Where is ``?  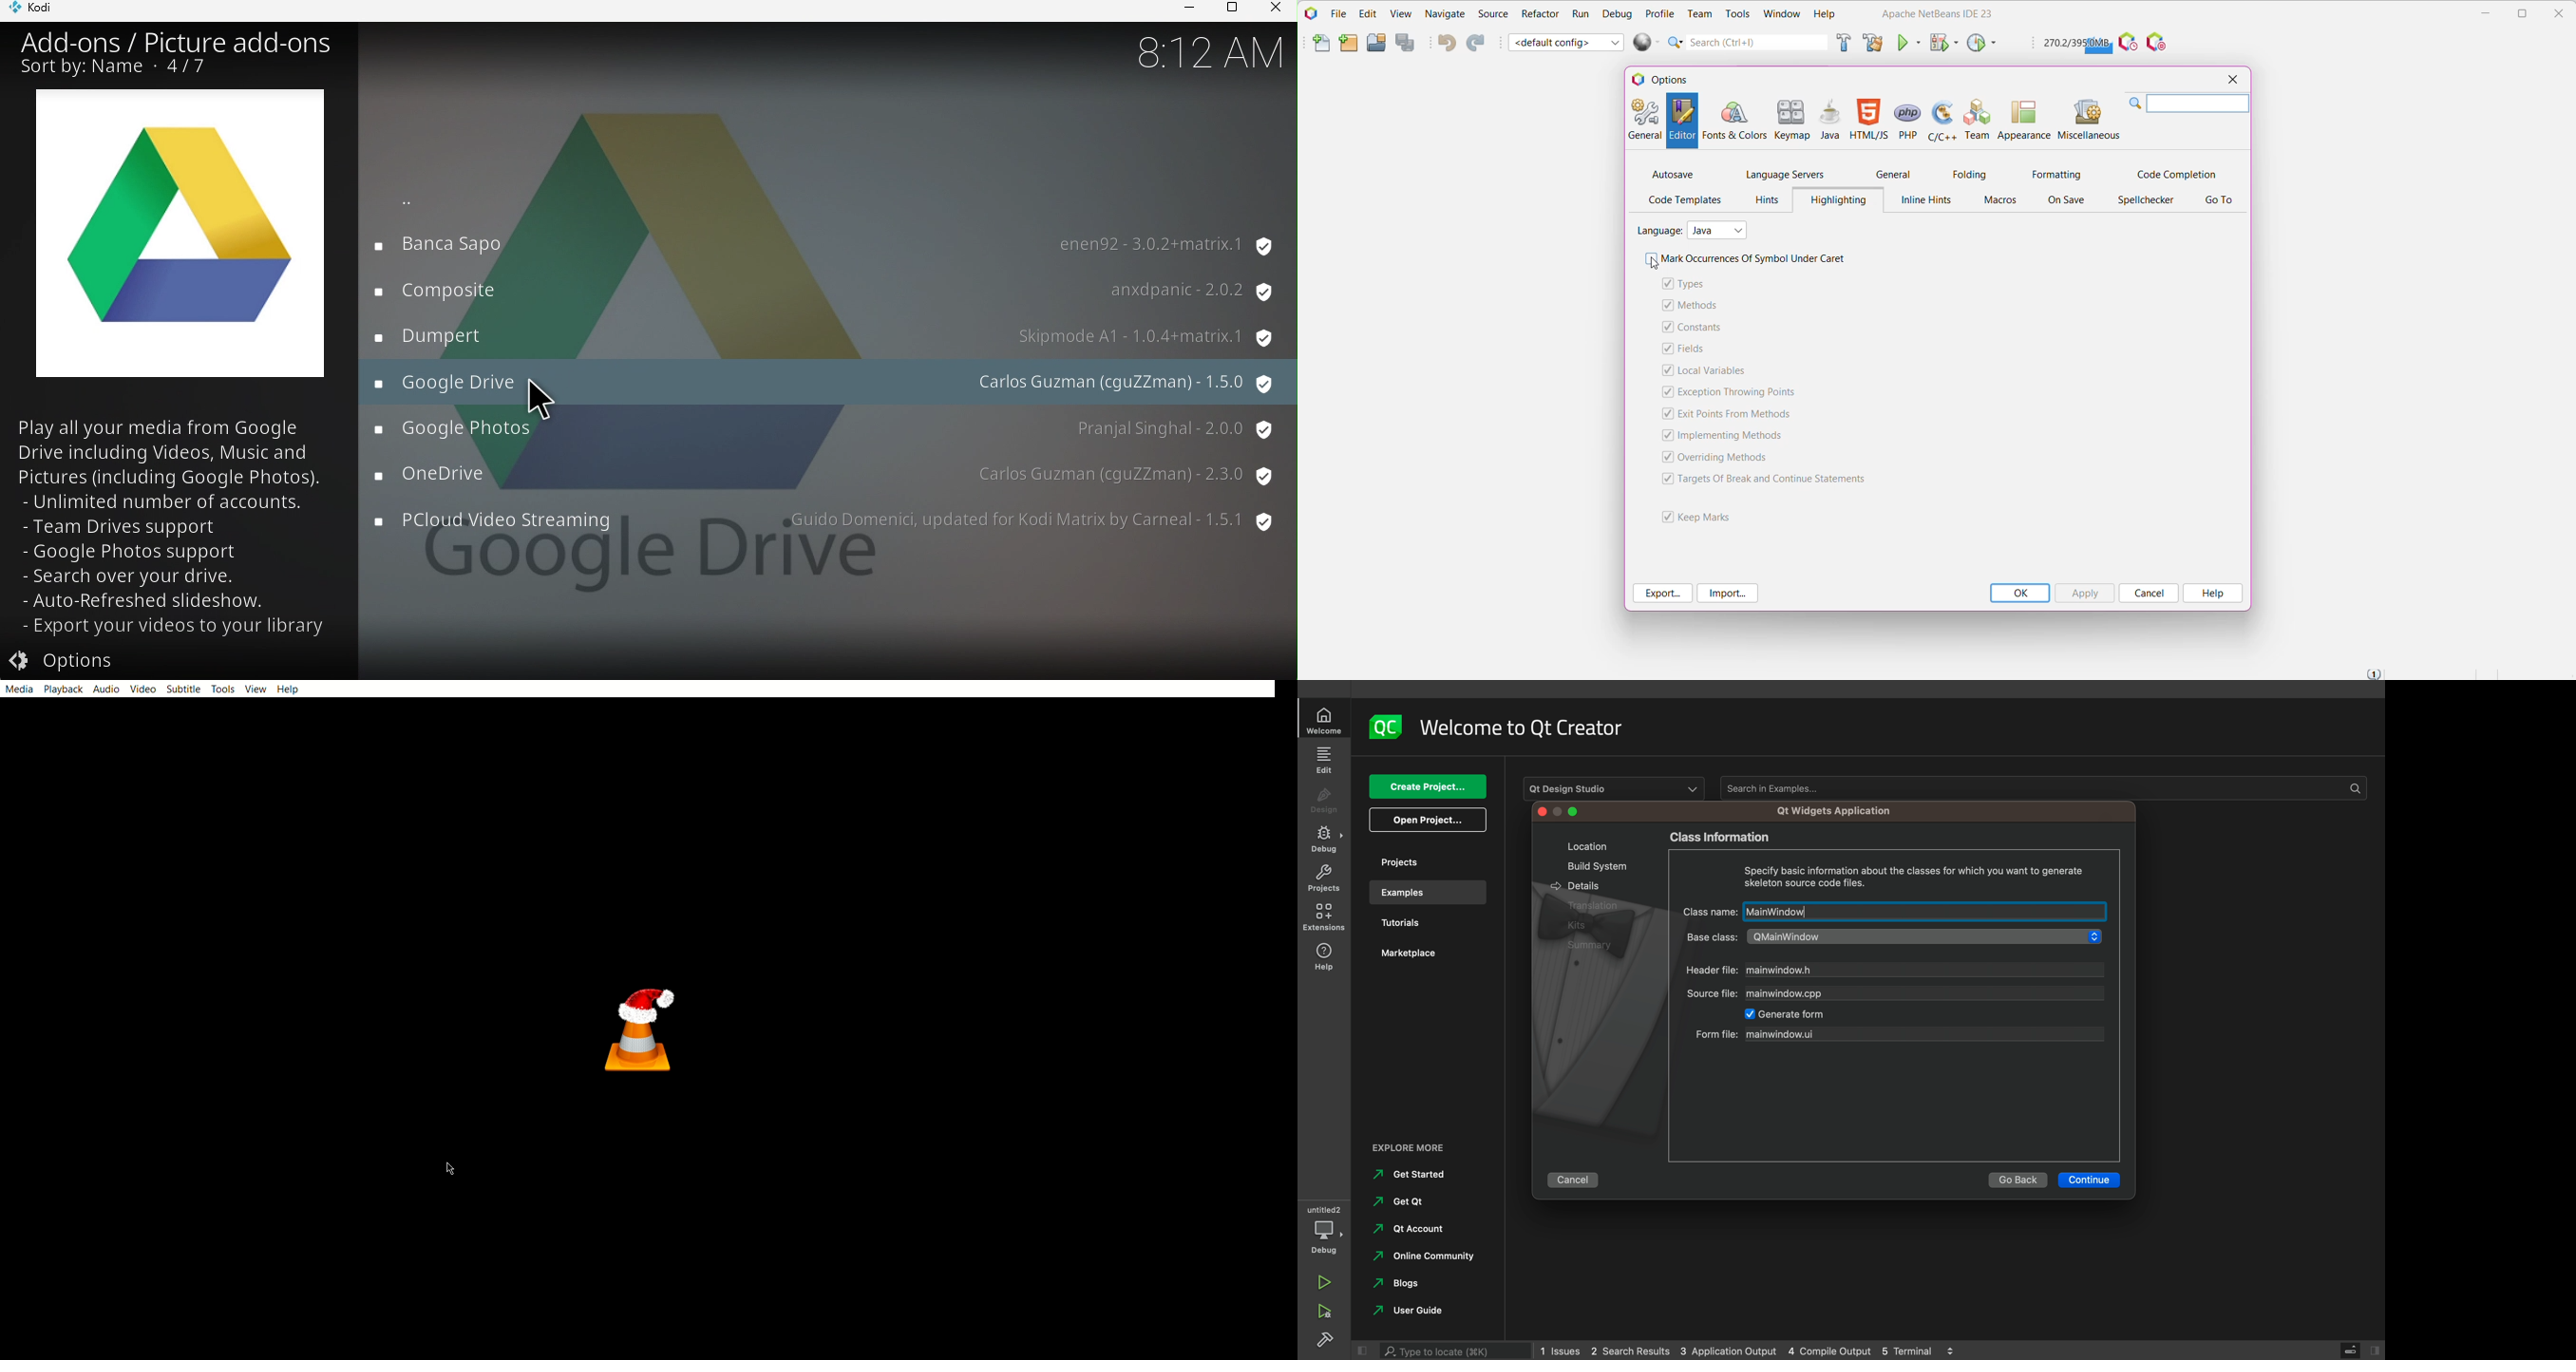
 is located at coordinates (1324, 839).